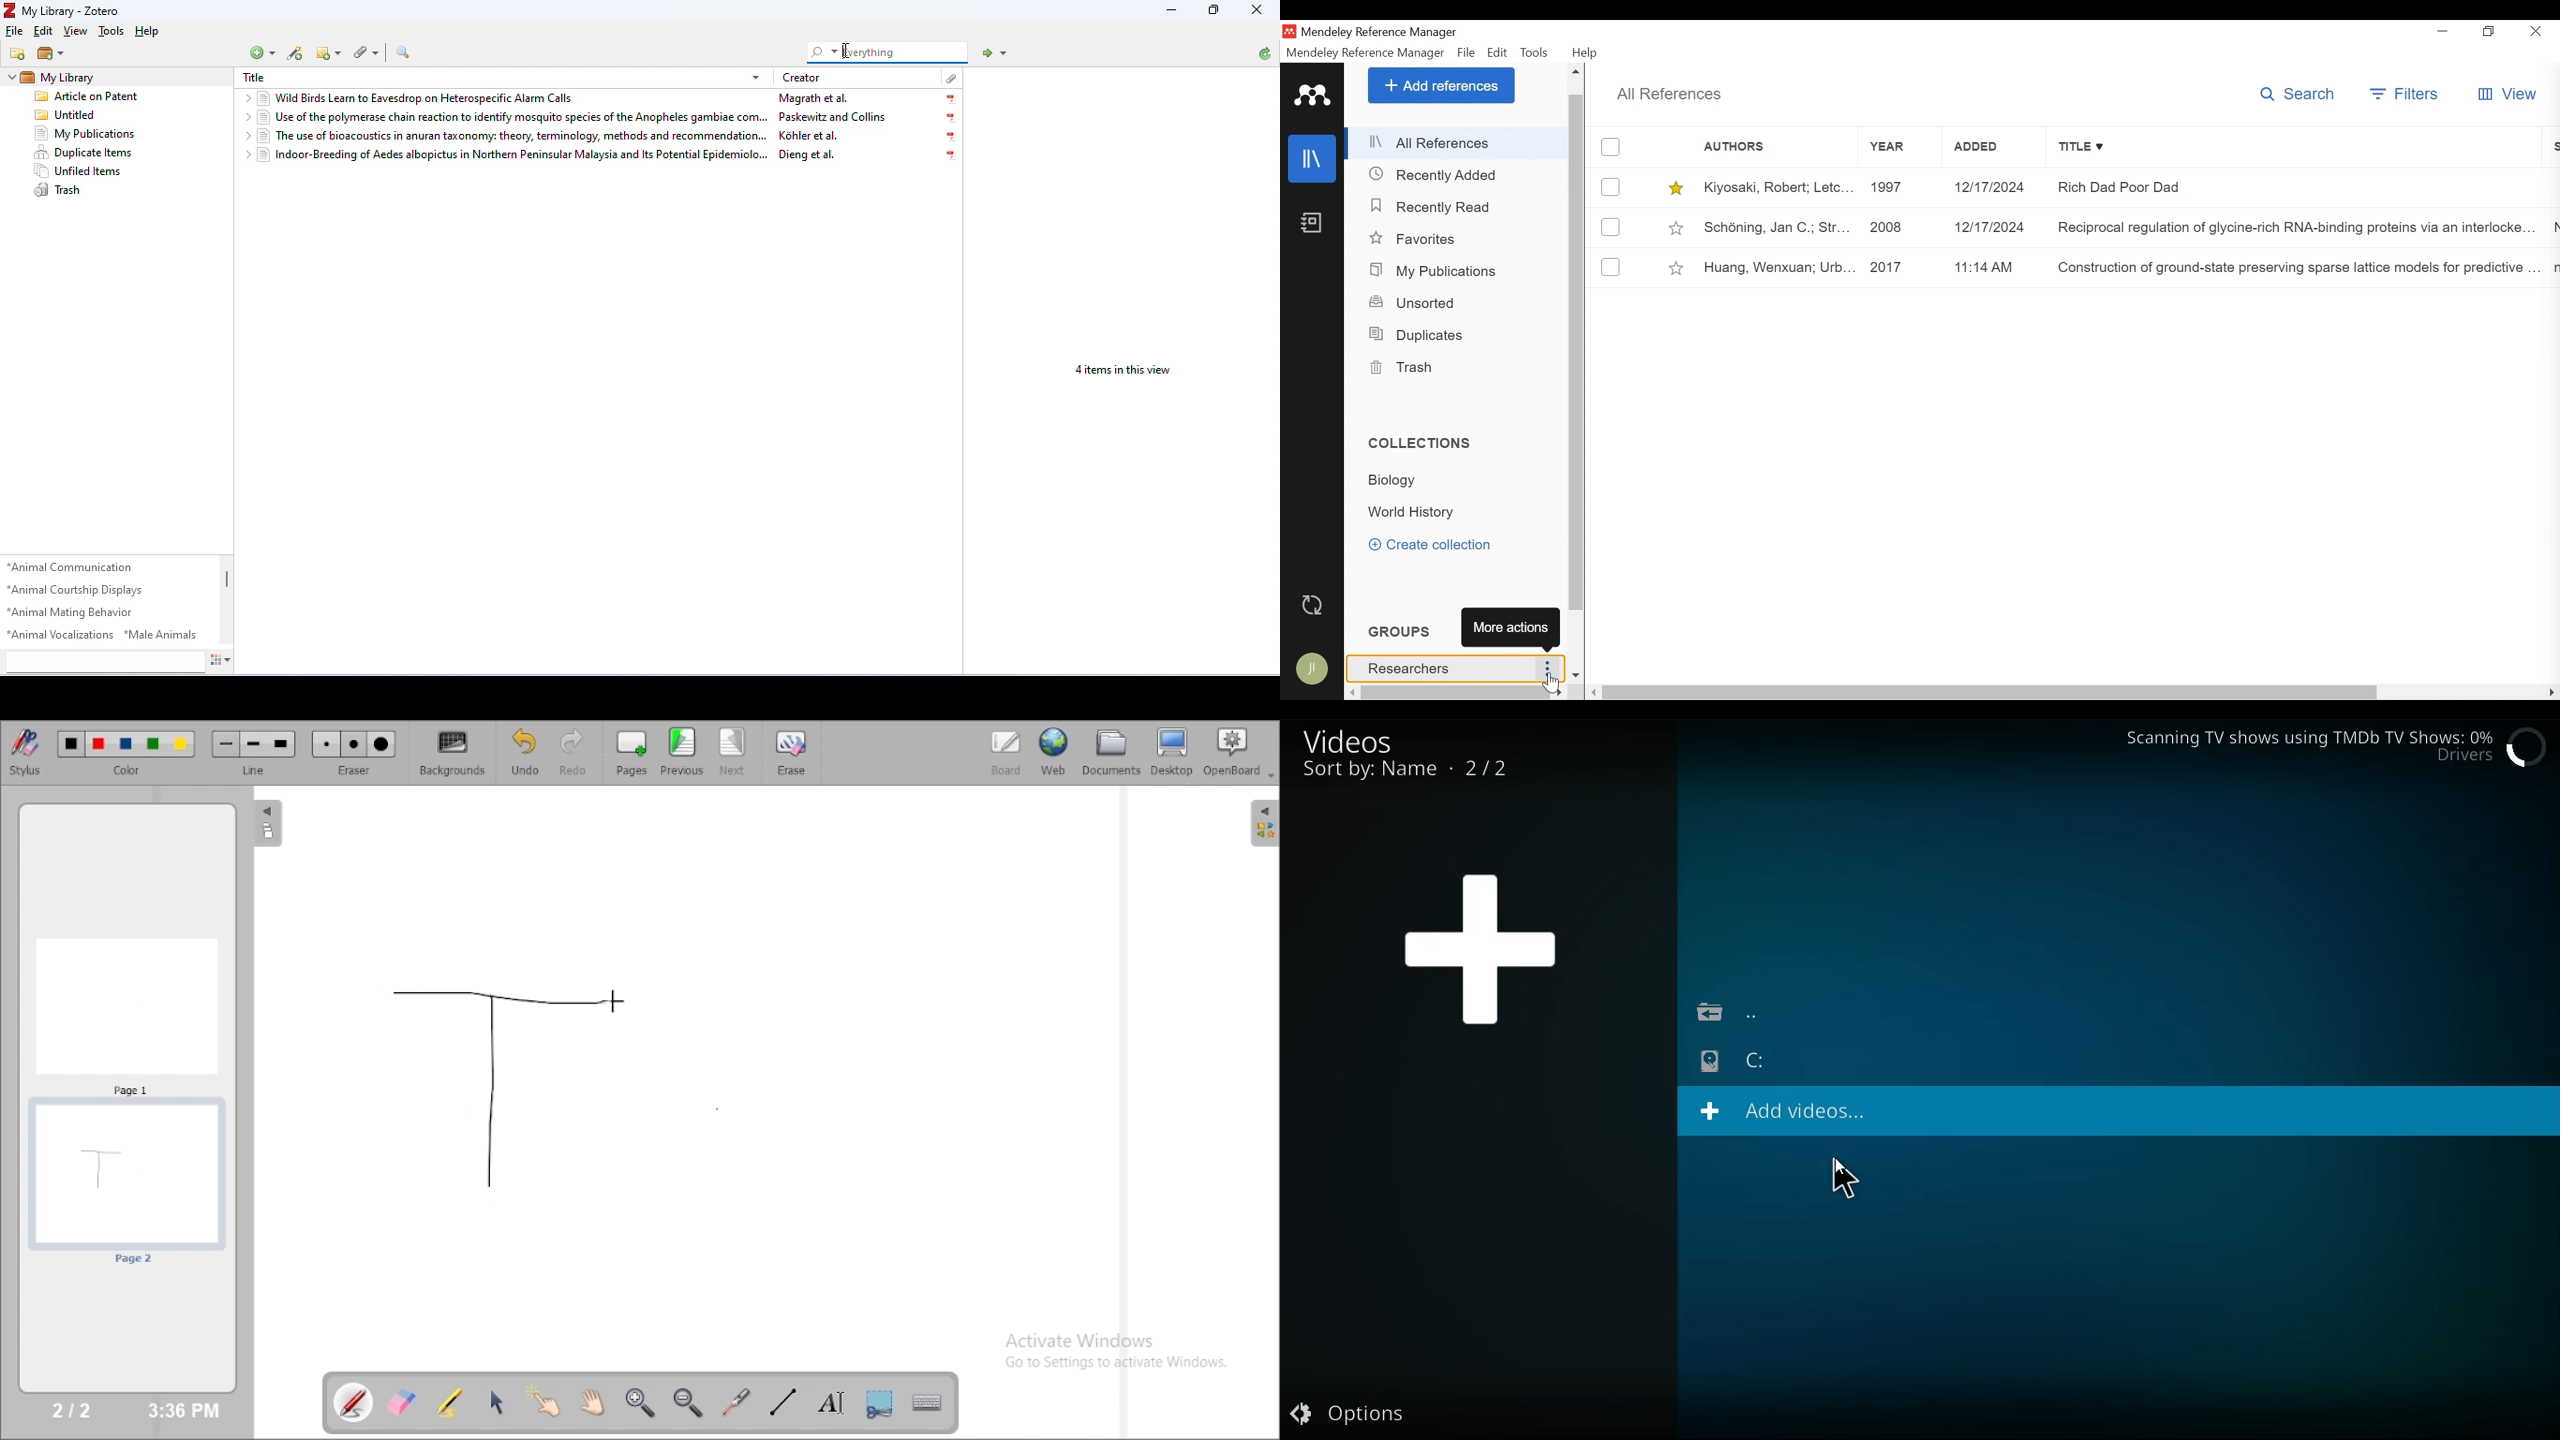  Describe the element at coordinates (229, 602) in the screenshot. I see `Scroll Bar` at that location.